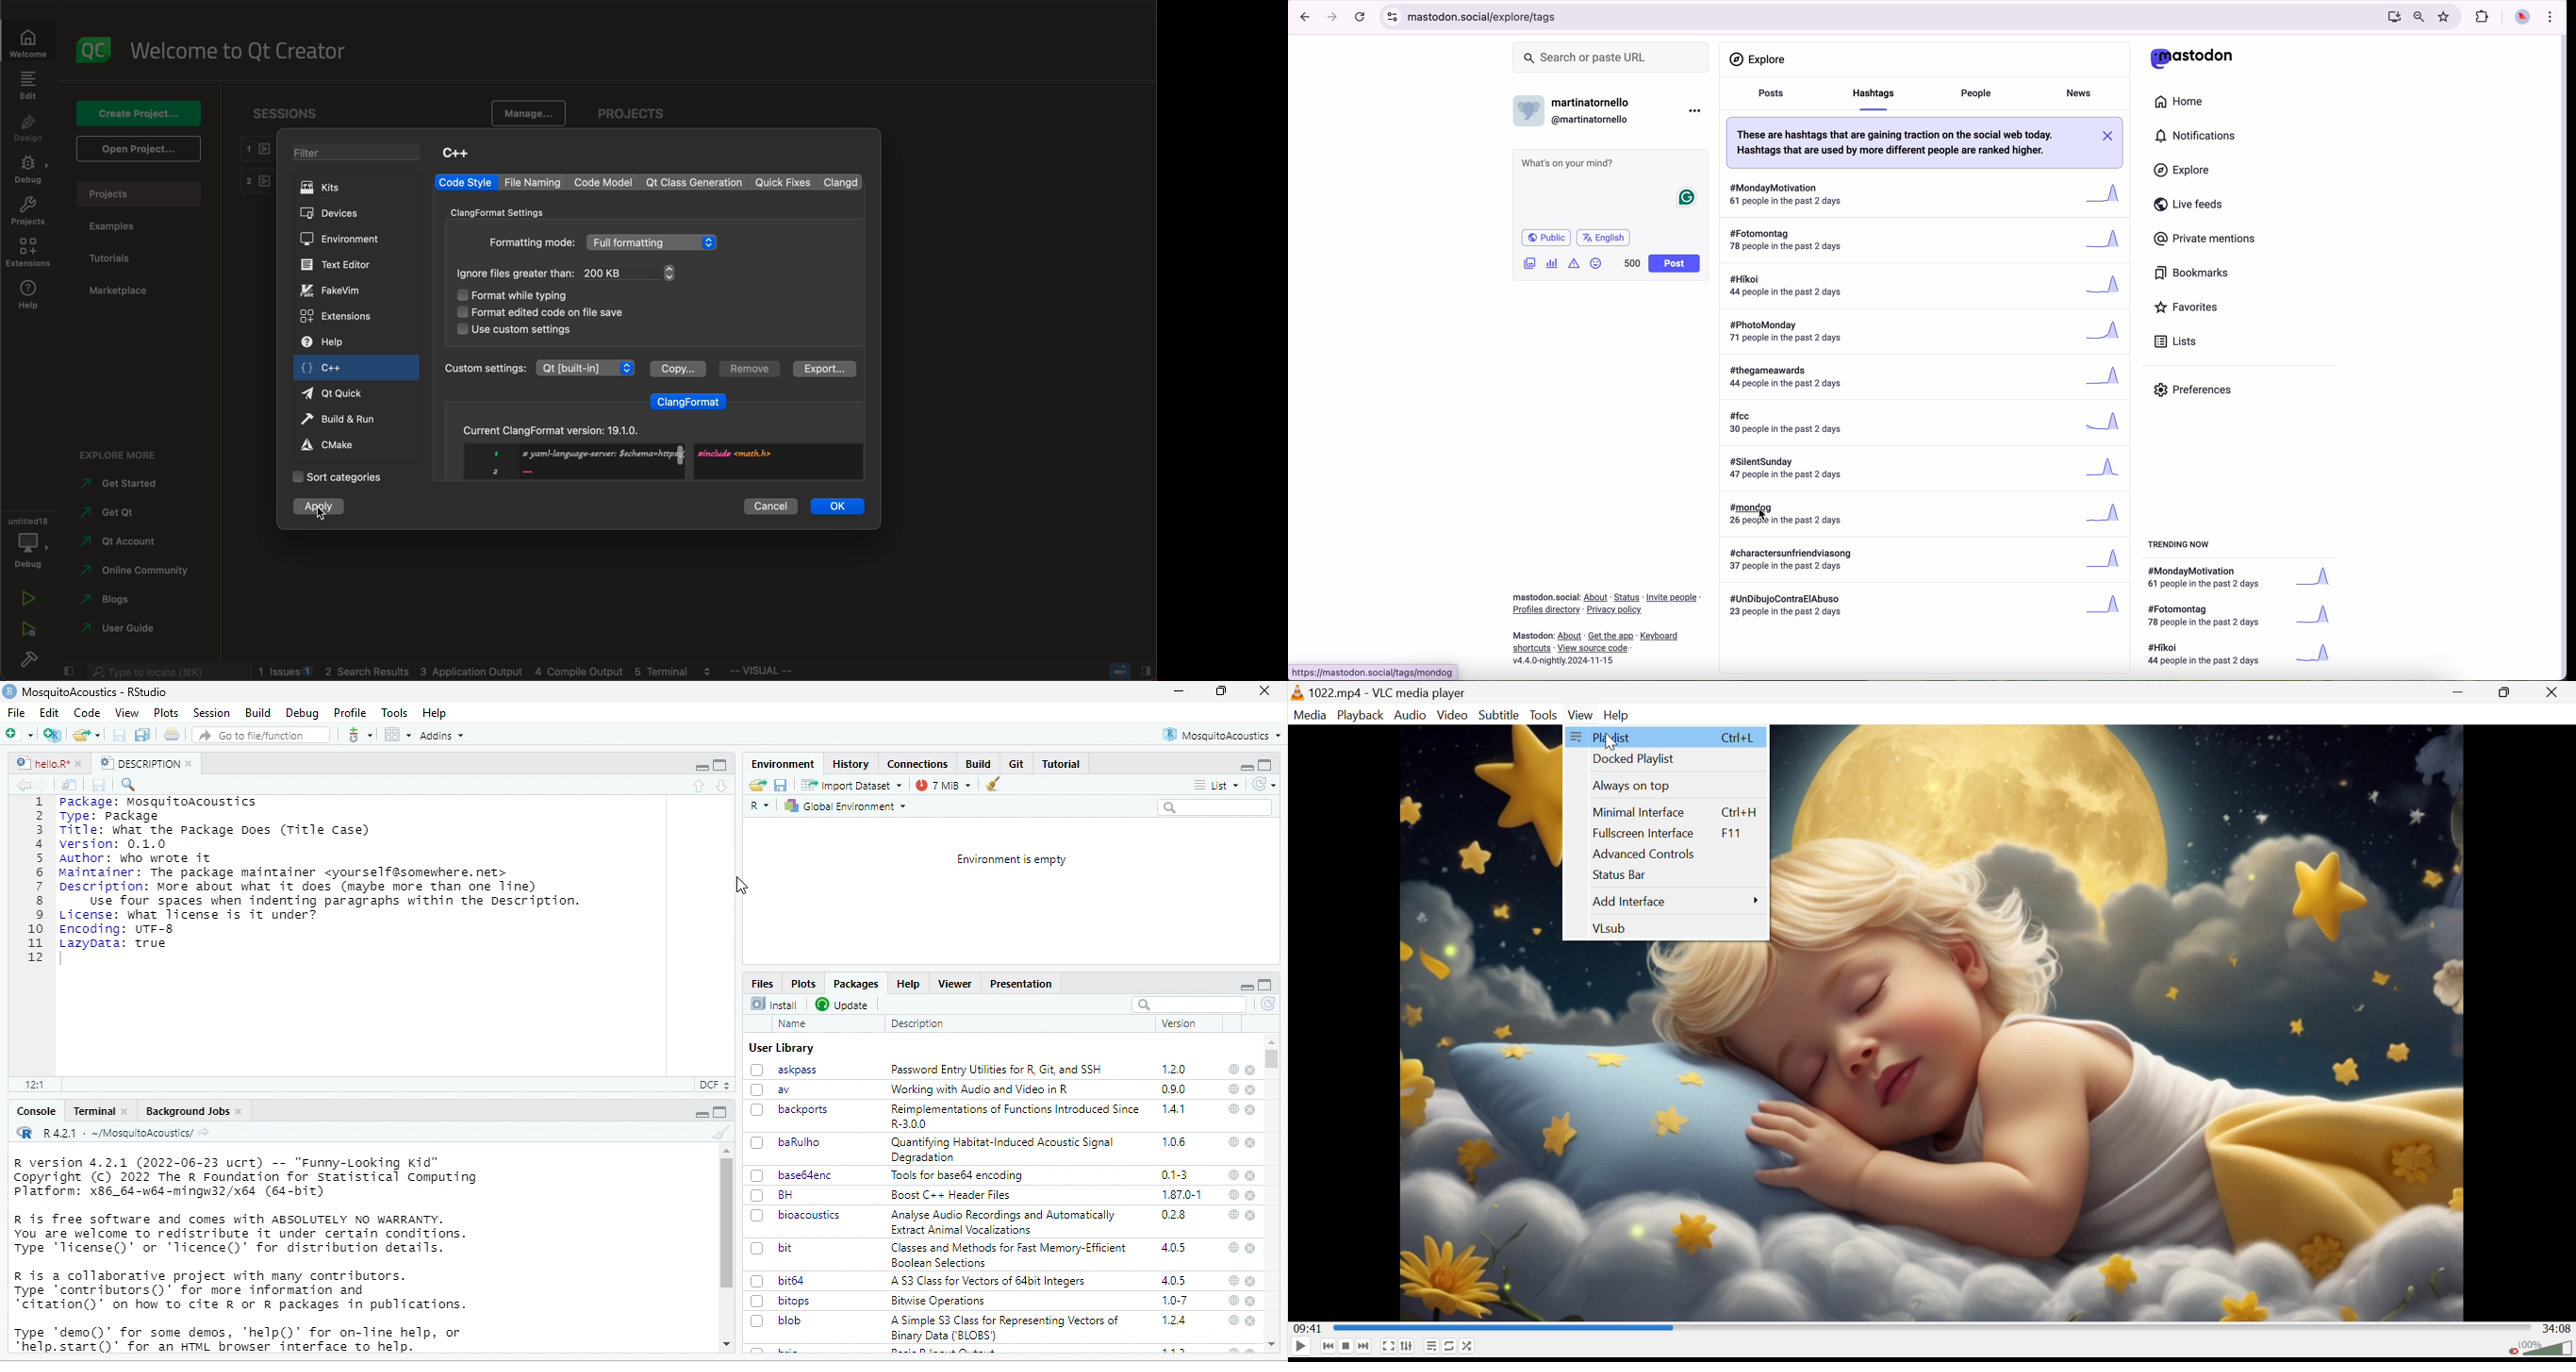  What do you see at coordinates (120, 735) in the screenshot?
I see `save current document` at bounding box center [120, 735].